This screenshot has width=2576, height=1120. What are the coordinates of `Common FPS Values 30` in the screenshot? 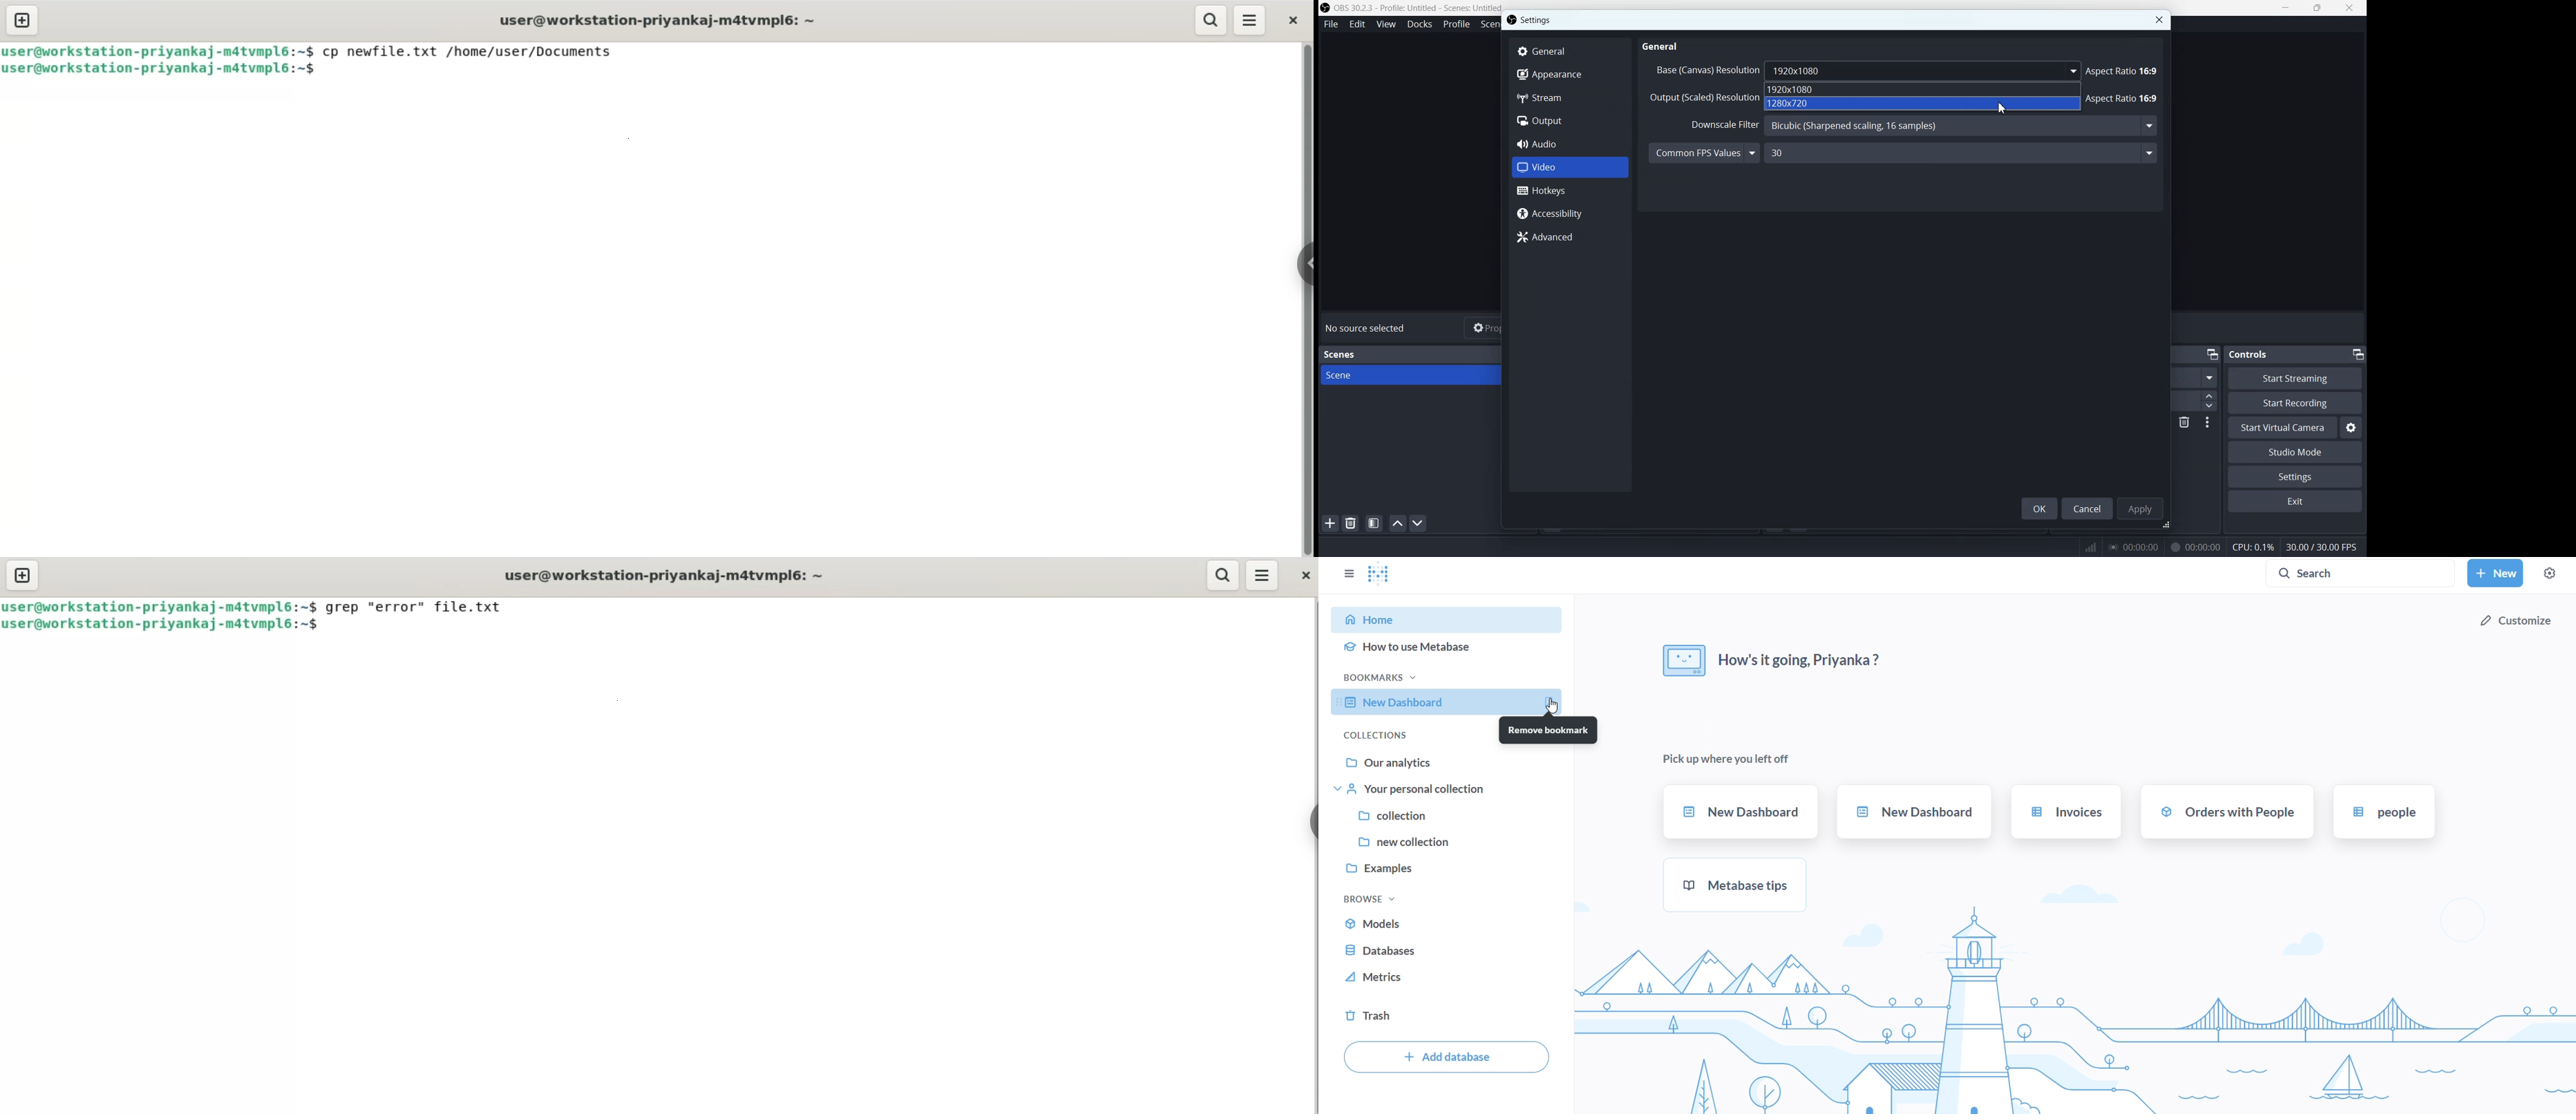 It's located at (1903, 155).